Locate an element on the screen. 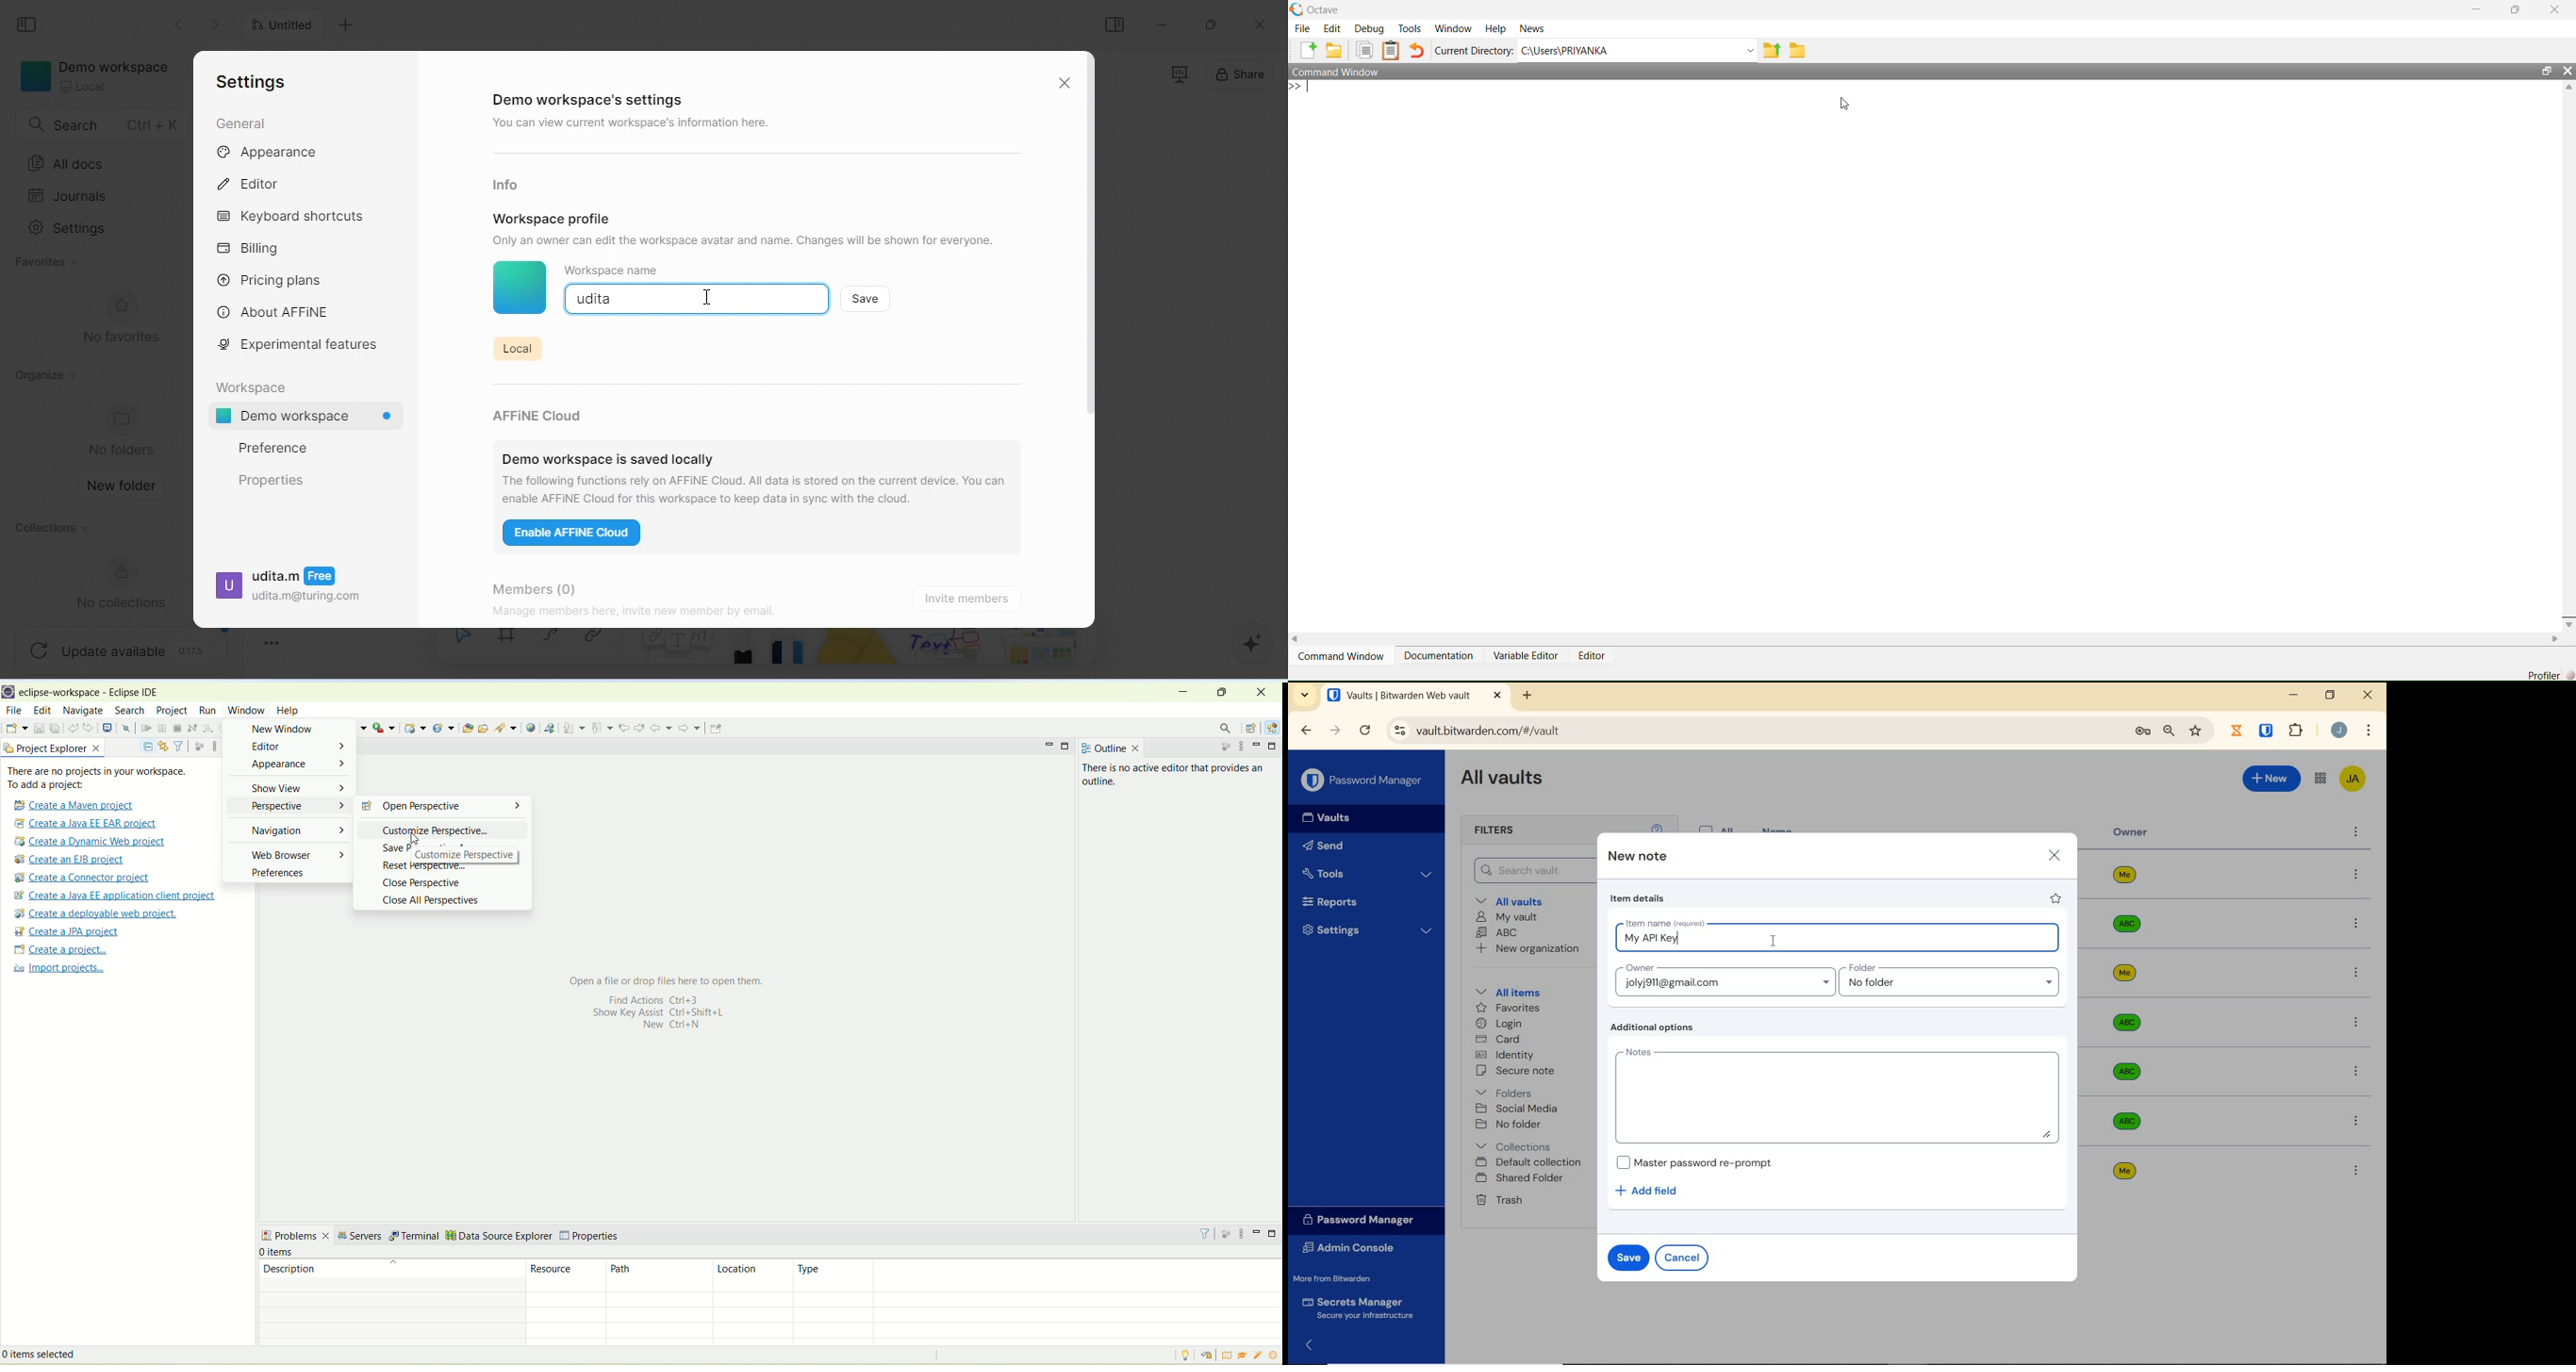 This screenshot has height=1372, width=2576. open or close side bar is located at coordinates (1115, 25).